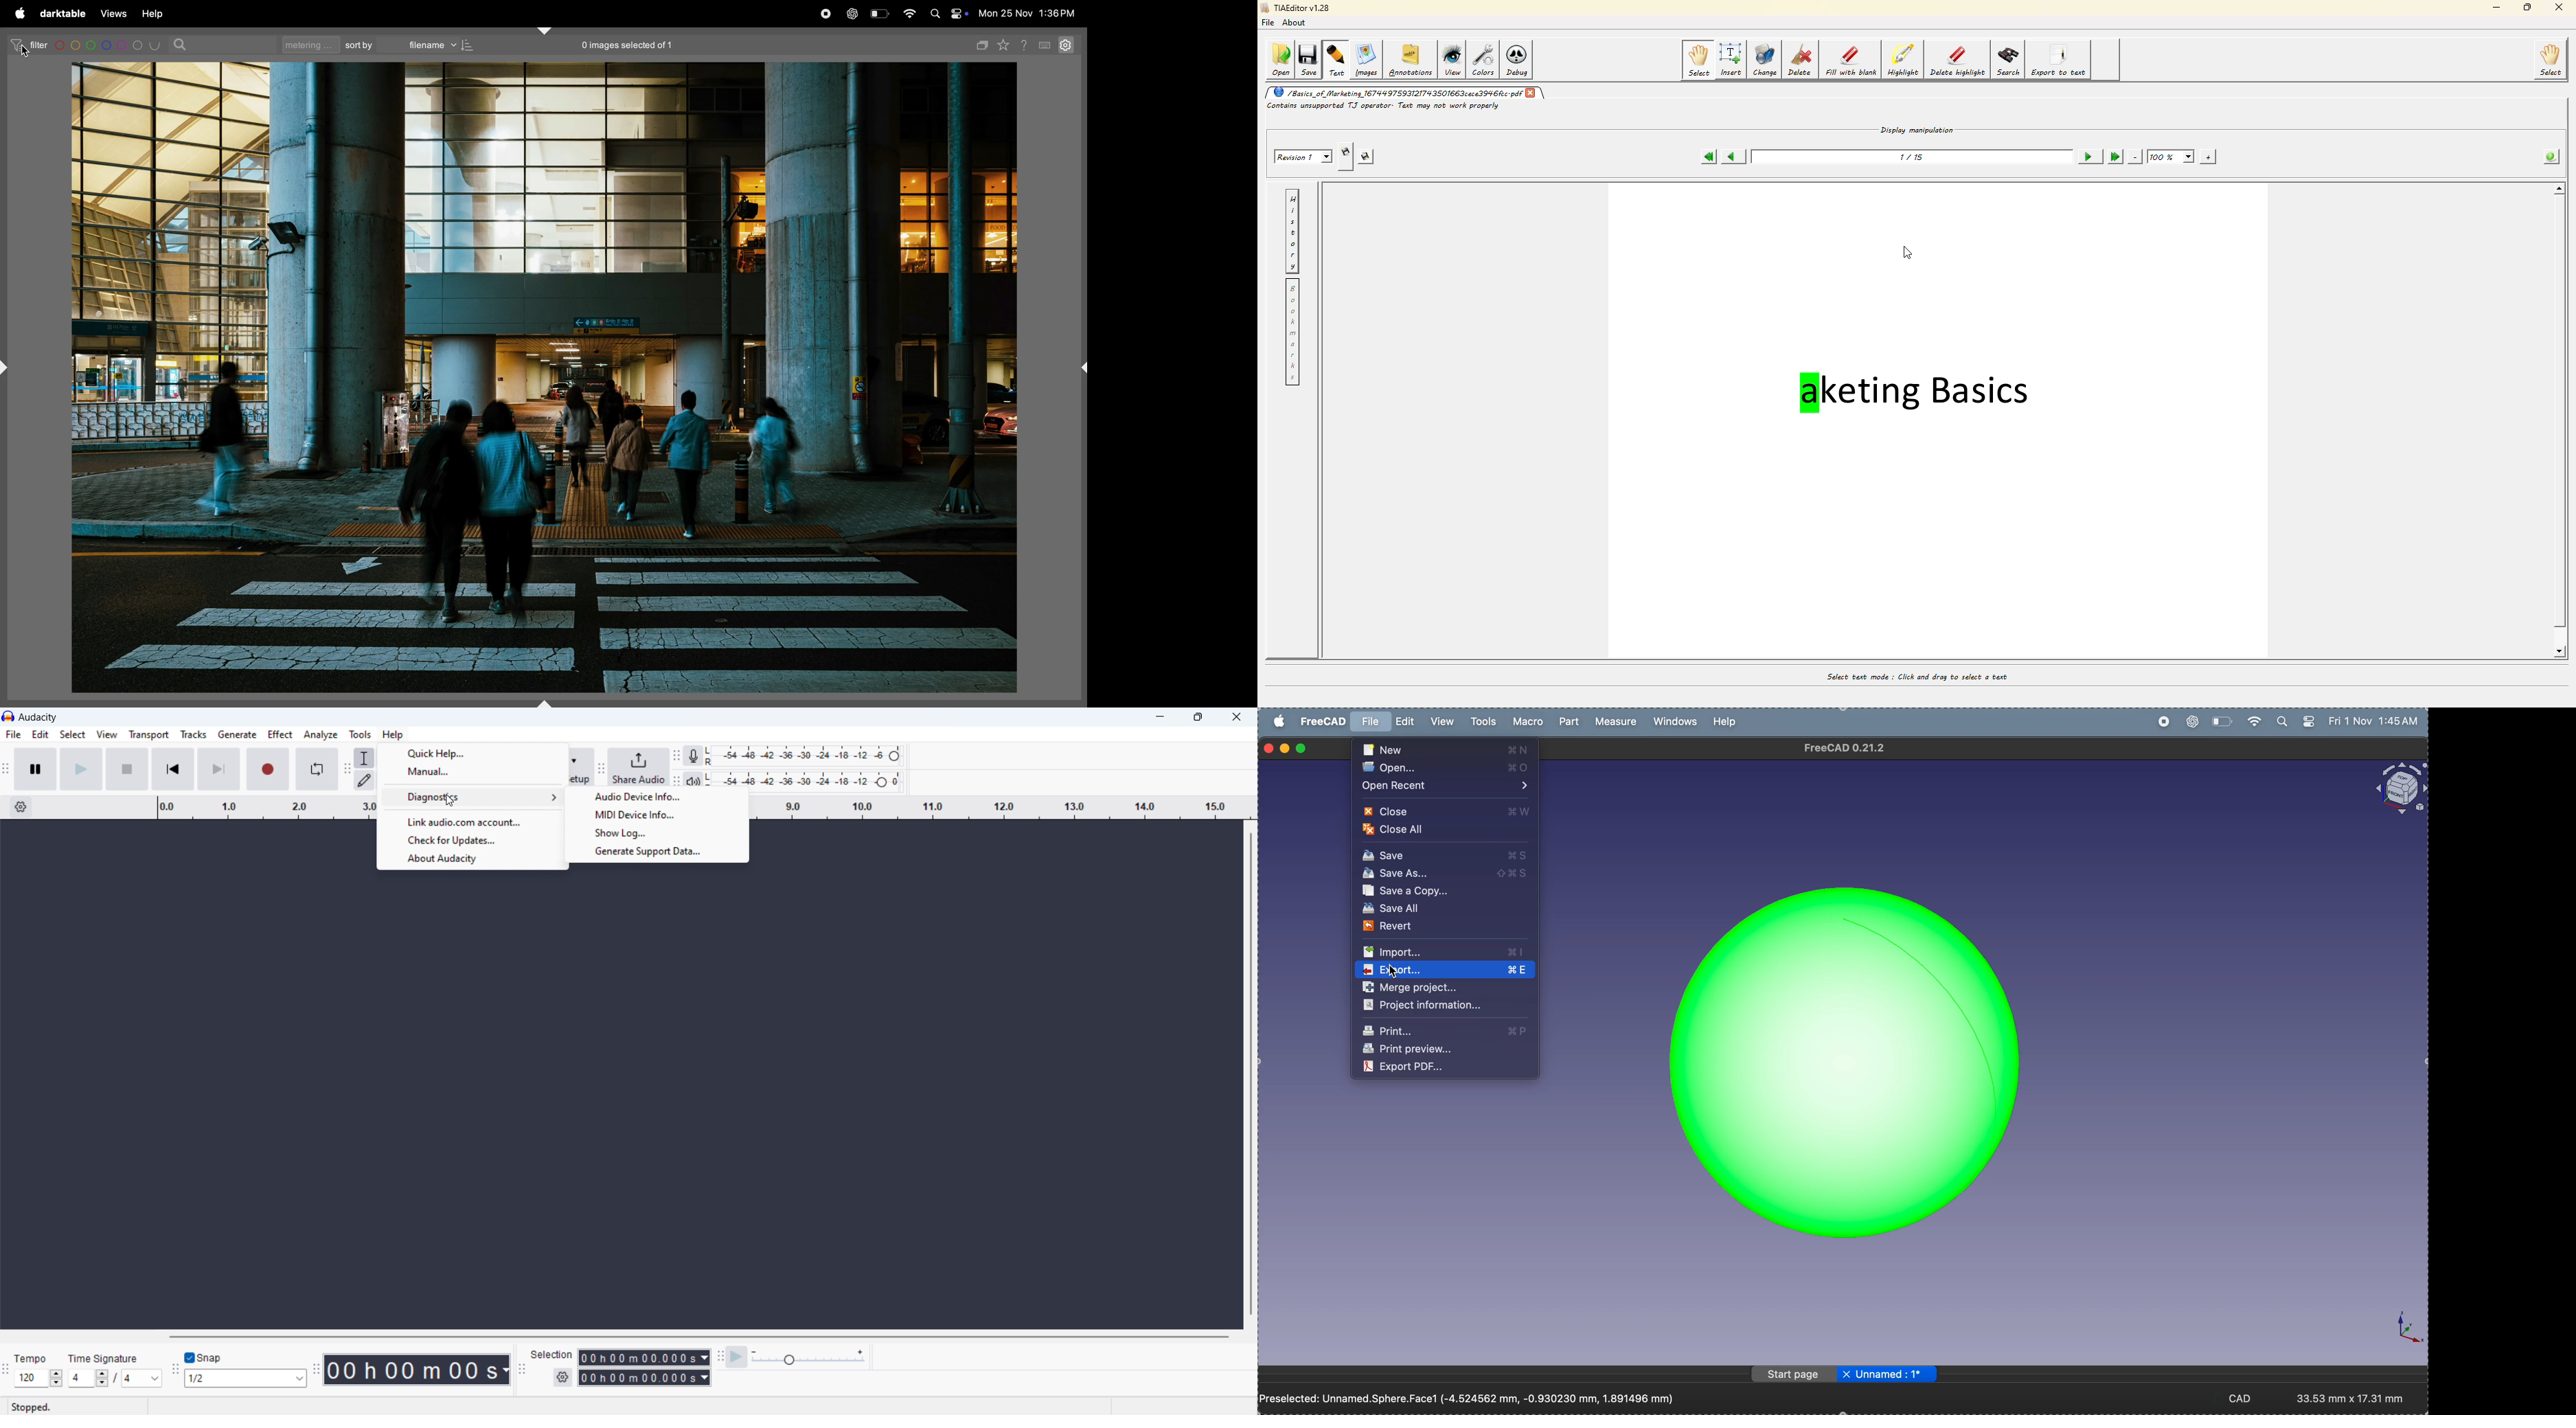 The height and width of the screenshot is (1428, 2576). Describe the element at coordinates (472, 798) in the screenshot. I see `diagnostics` at that location.